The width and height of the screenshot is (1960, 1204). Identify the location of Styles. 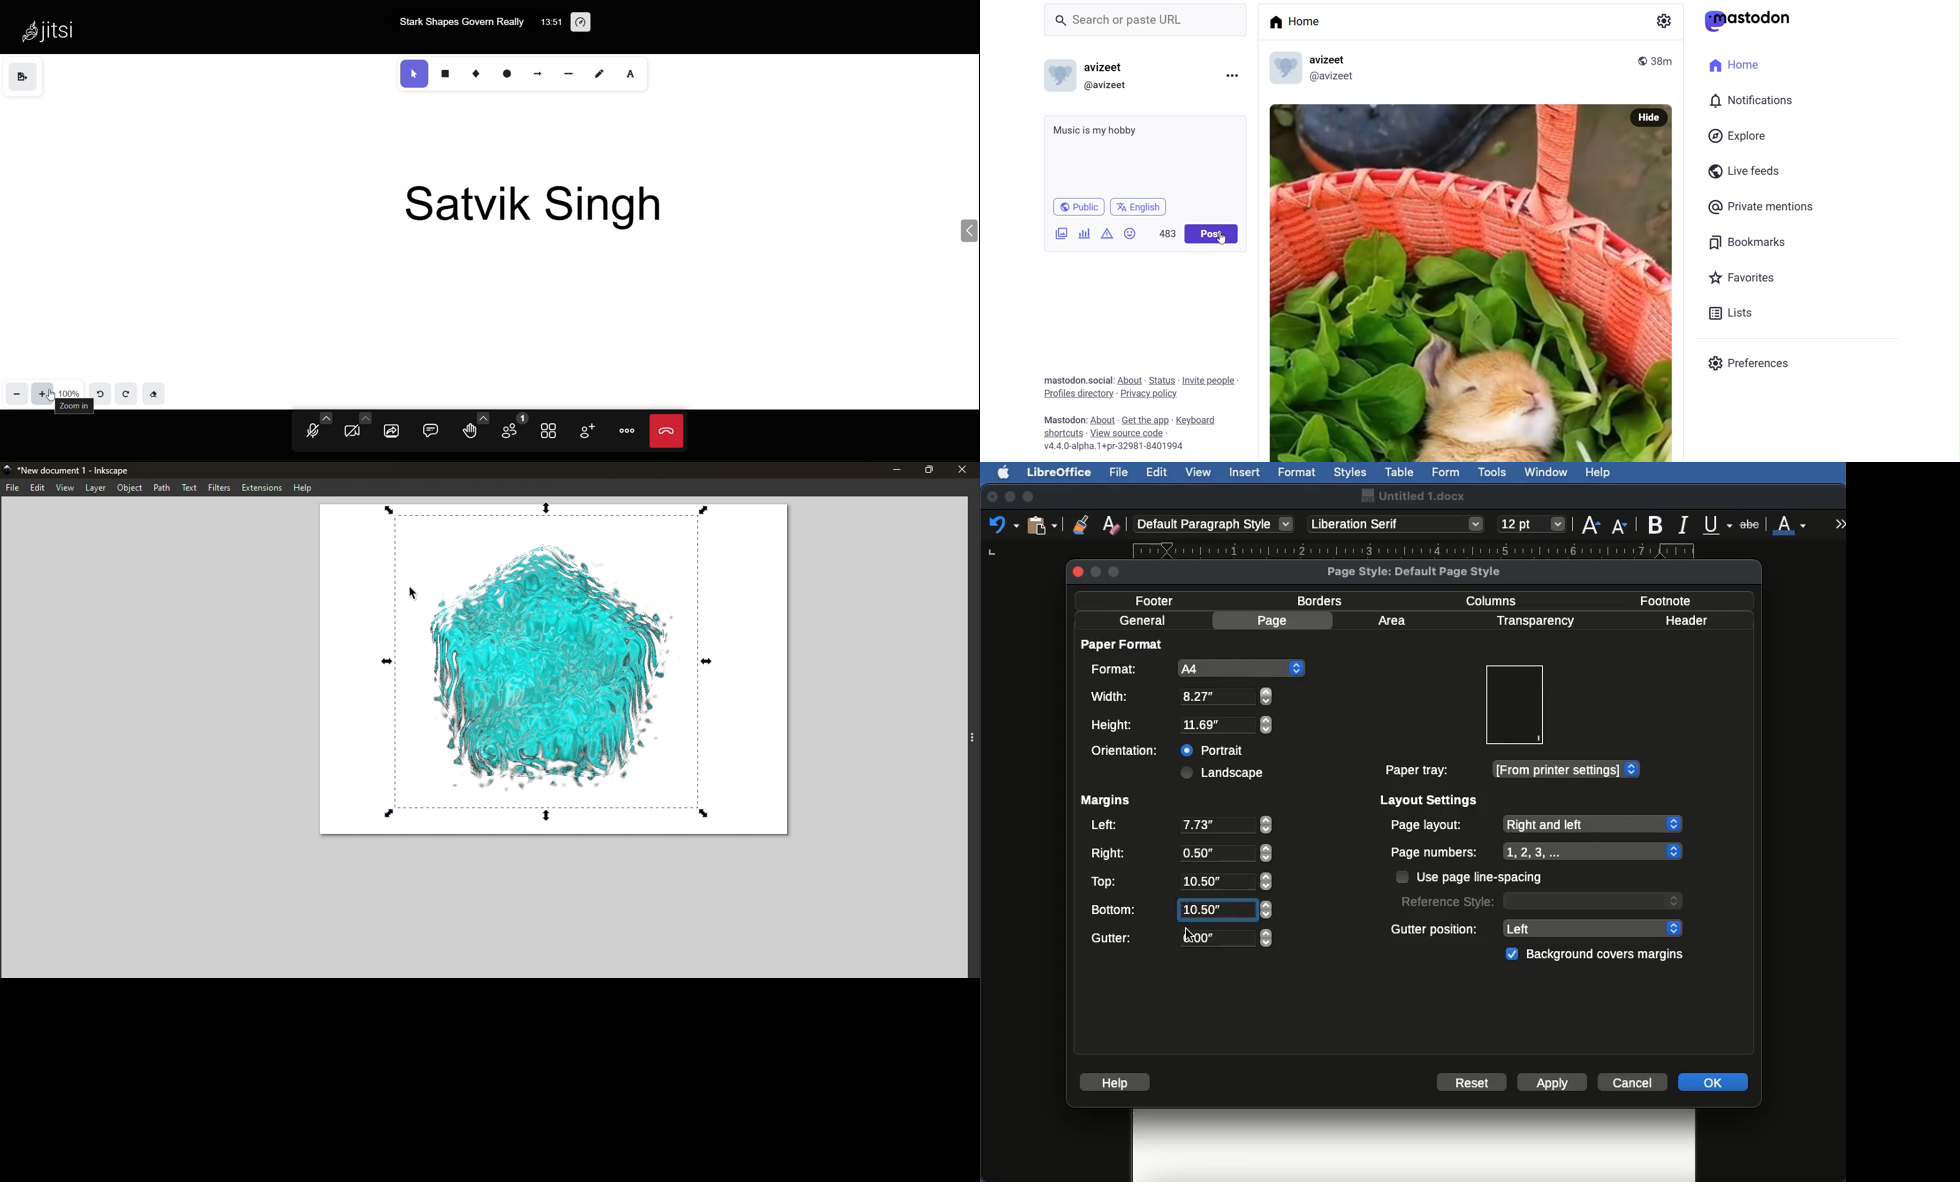
(1350, 472).